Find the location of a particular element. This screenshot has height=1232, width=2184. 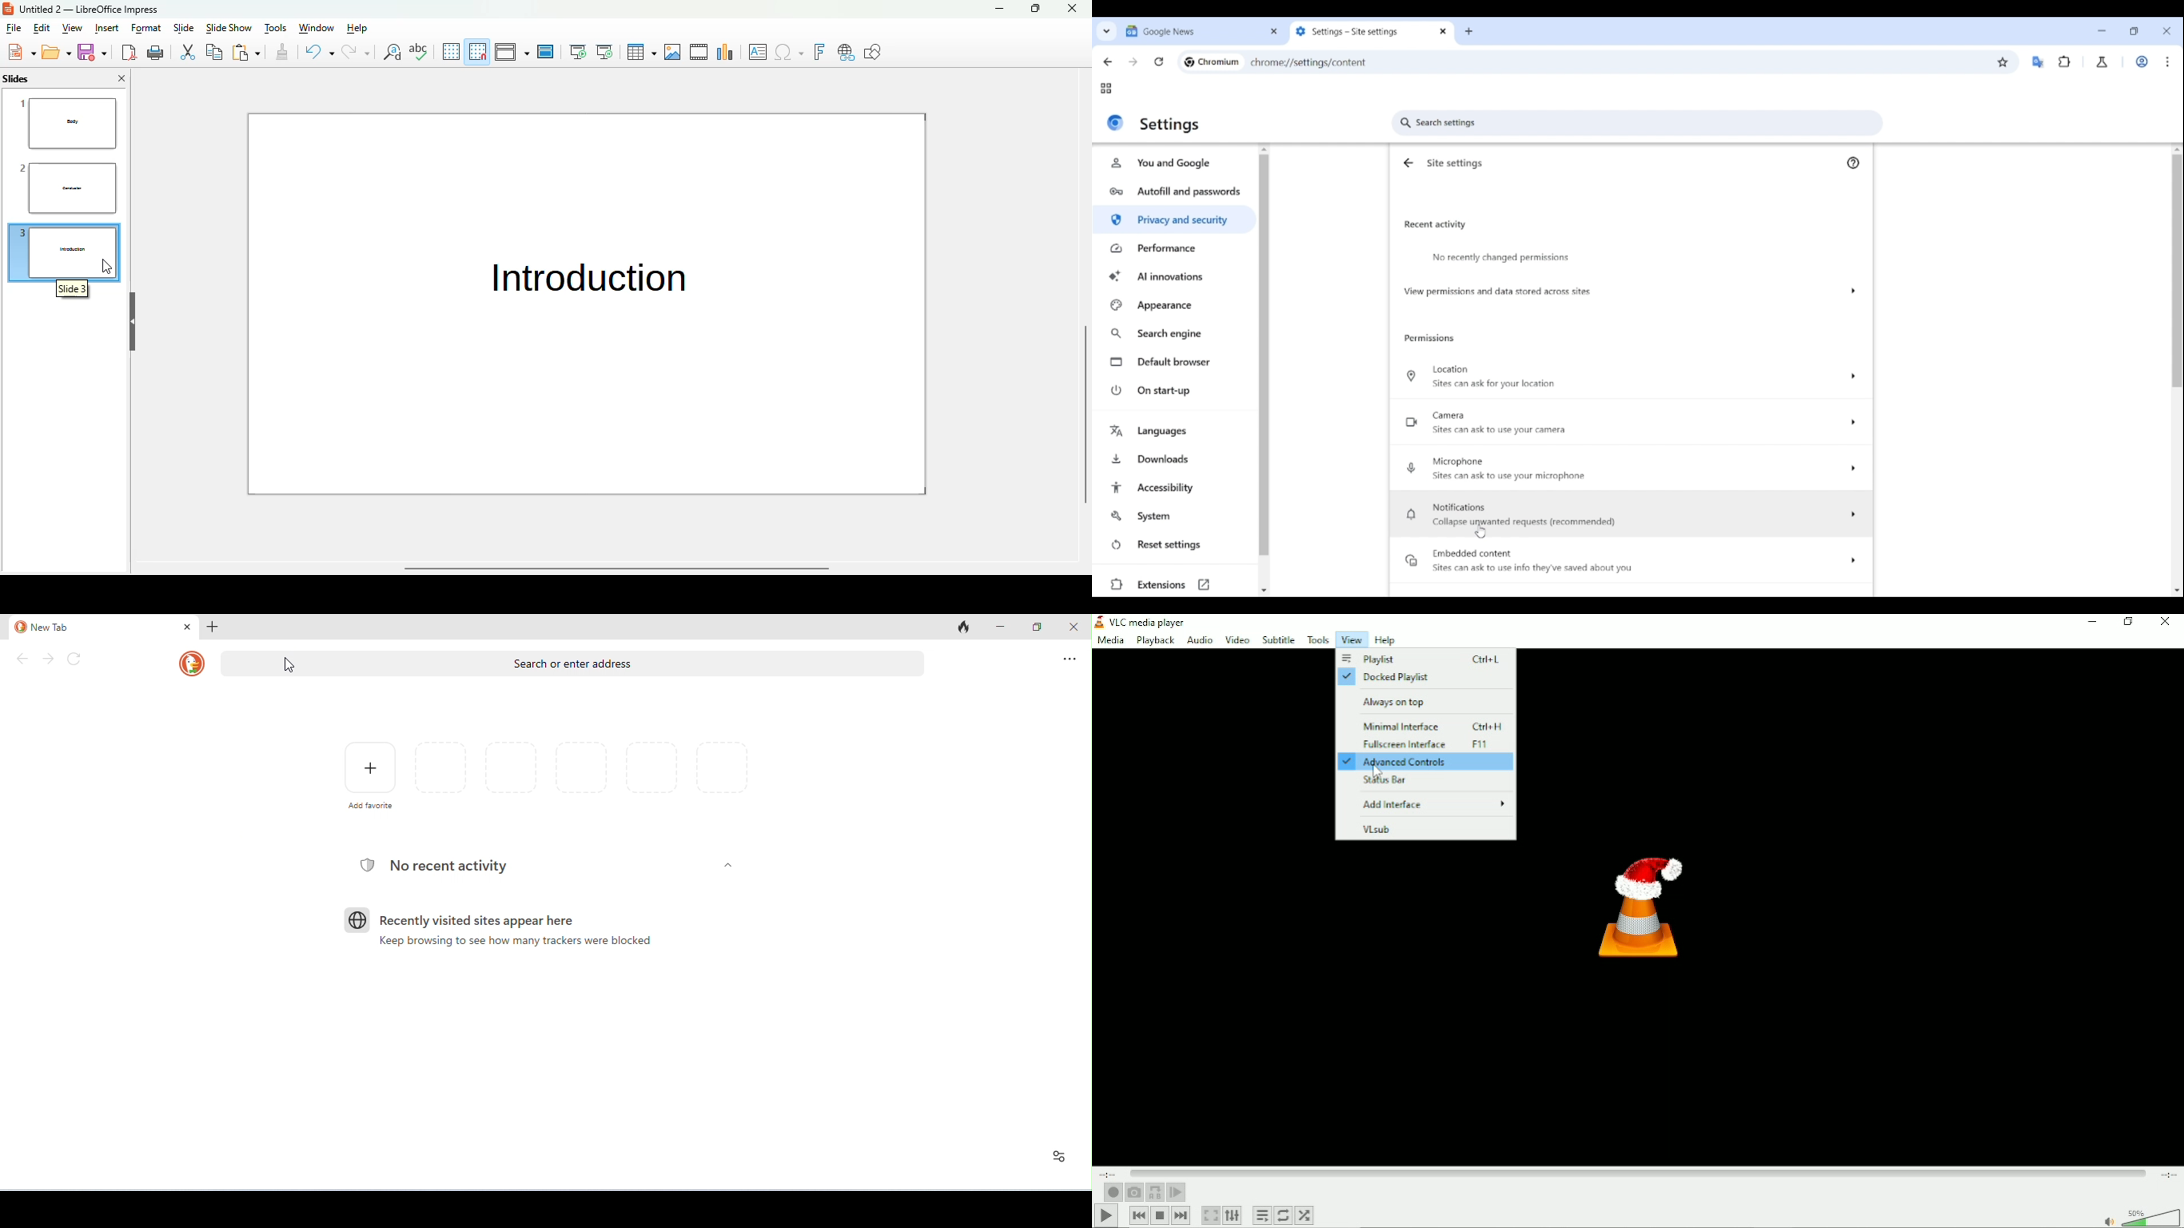

previous is located at coordinates (1138, 1215).